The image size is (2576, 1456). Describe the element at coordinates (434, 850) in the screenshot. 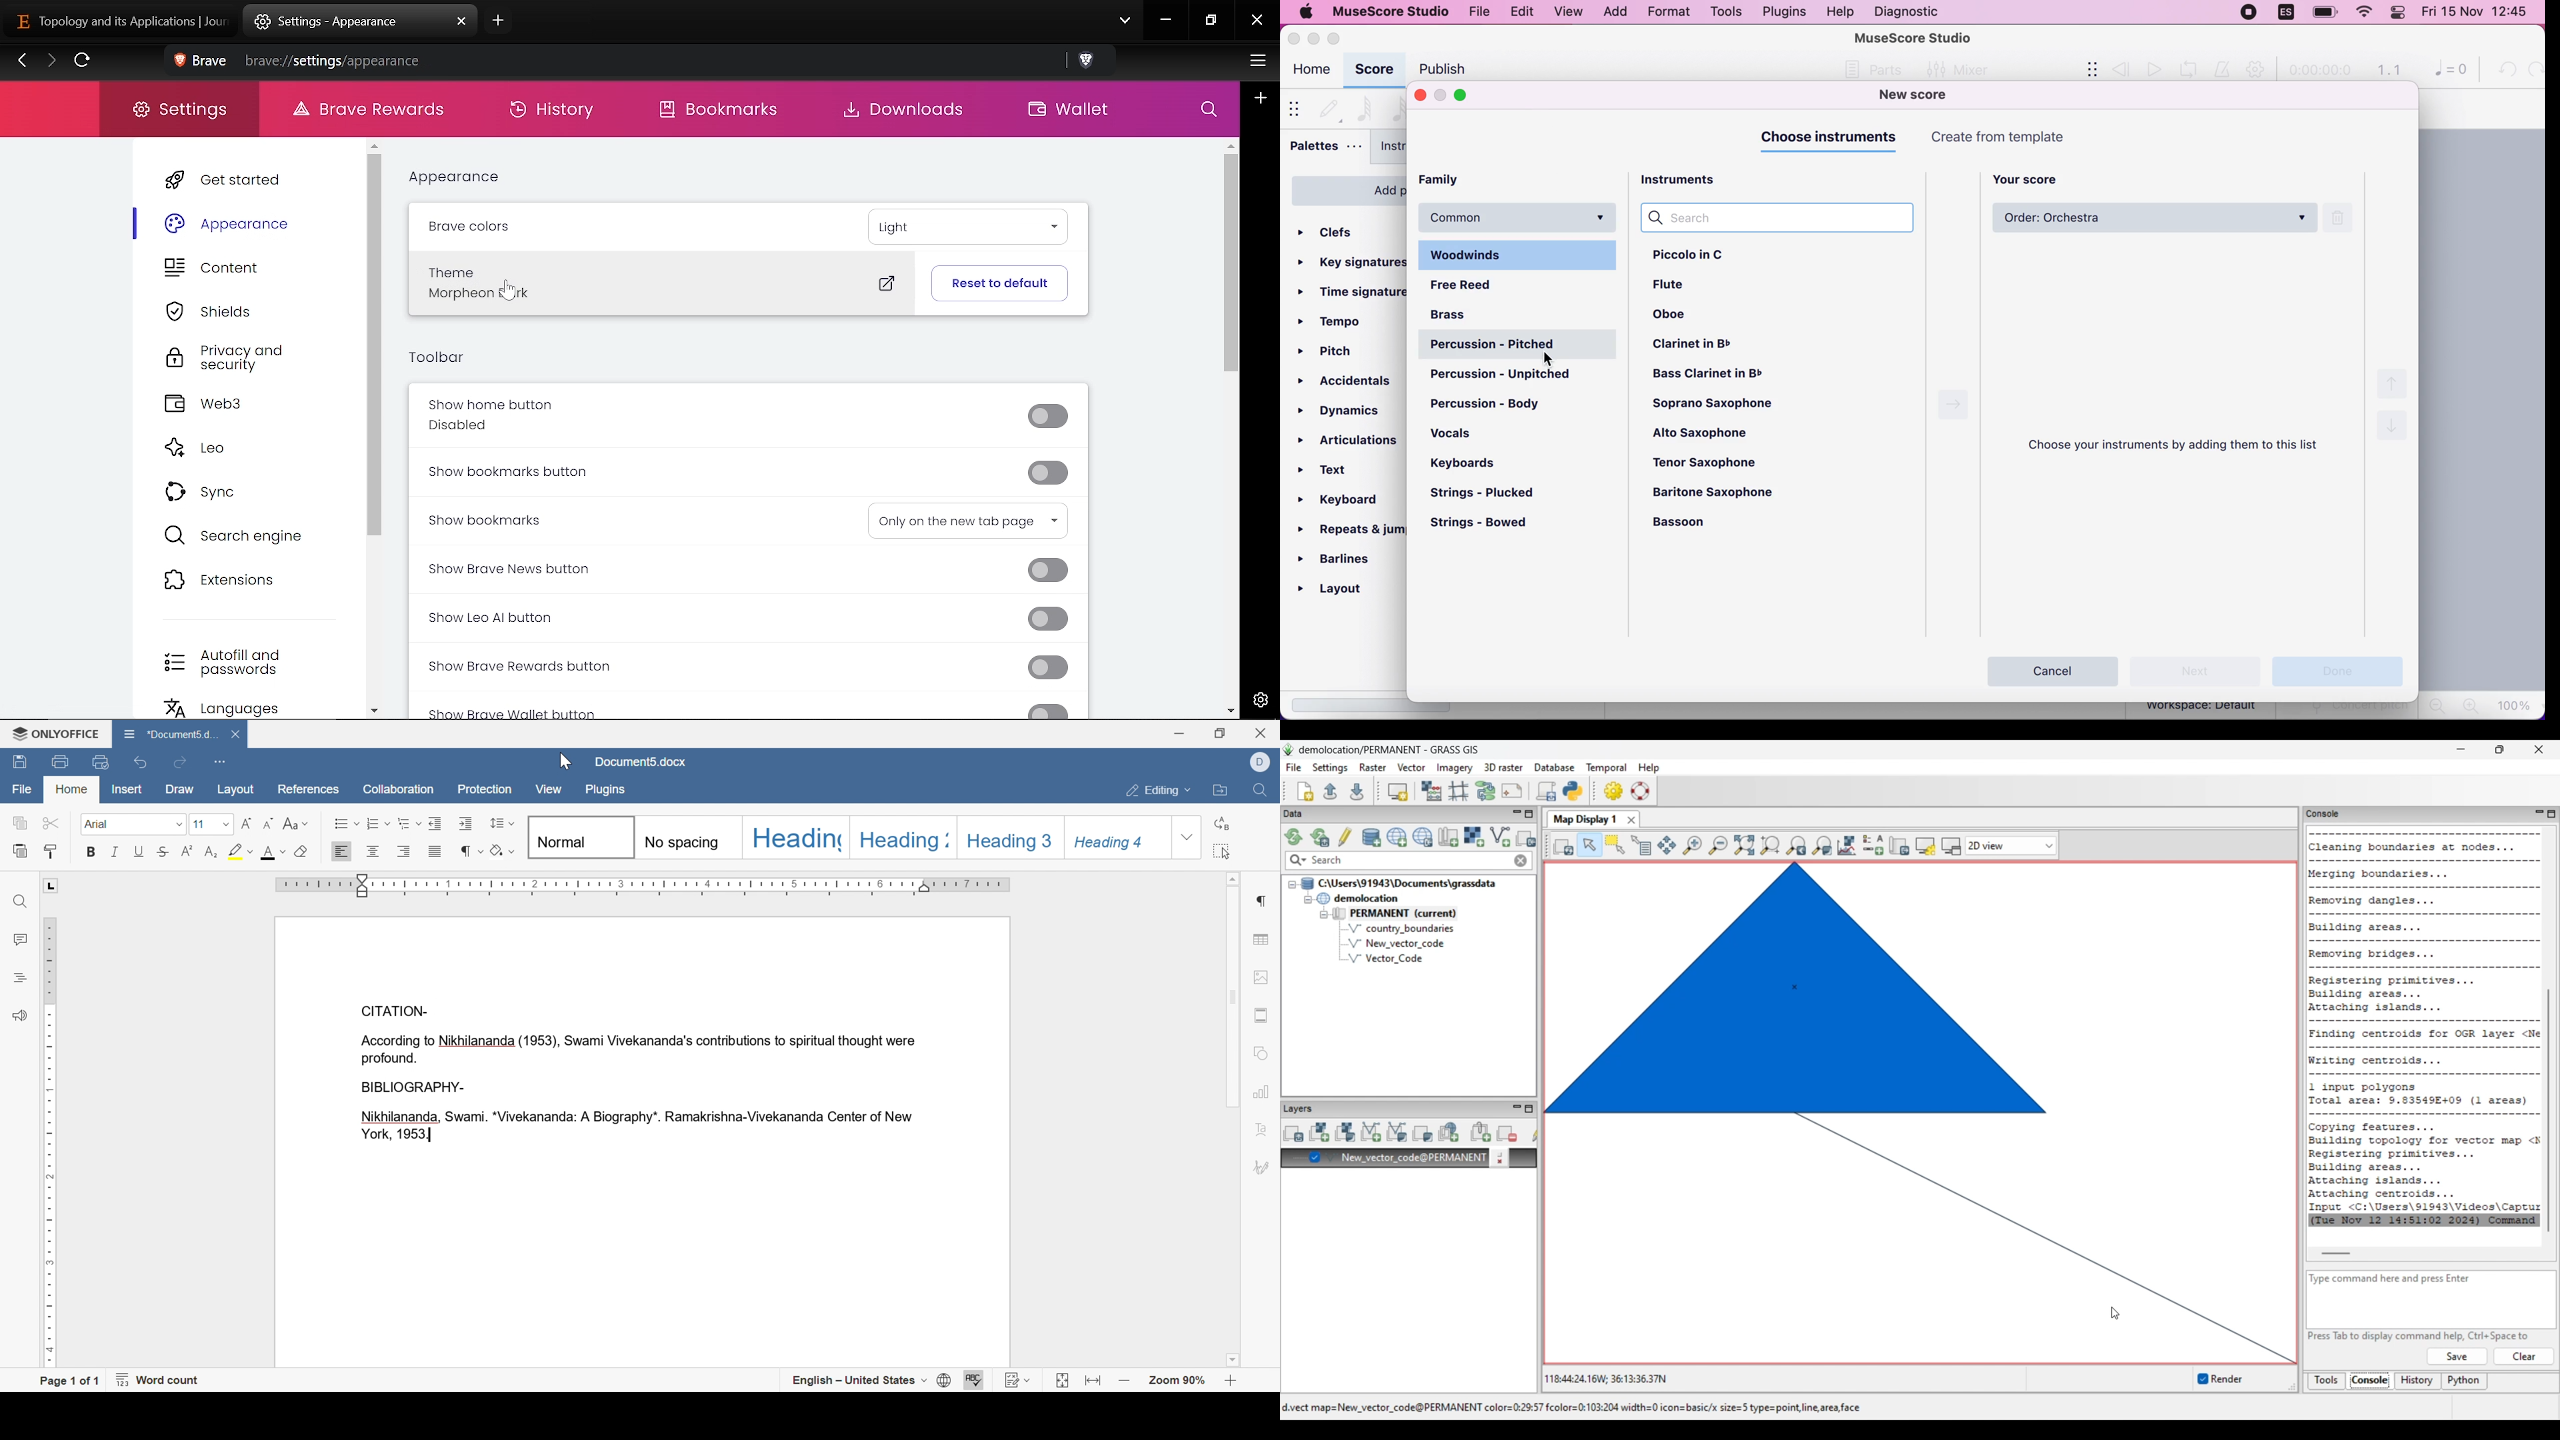

I see `justified` at that location.